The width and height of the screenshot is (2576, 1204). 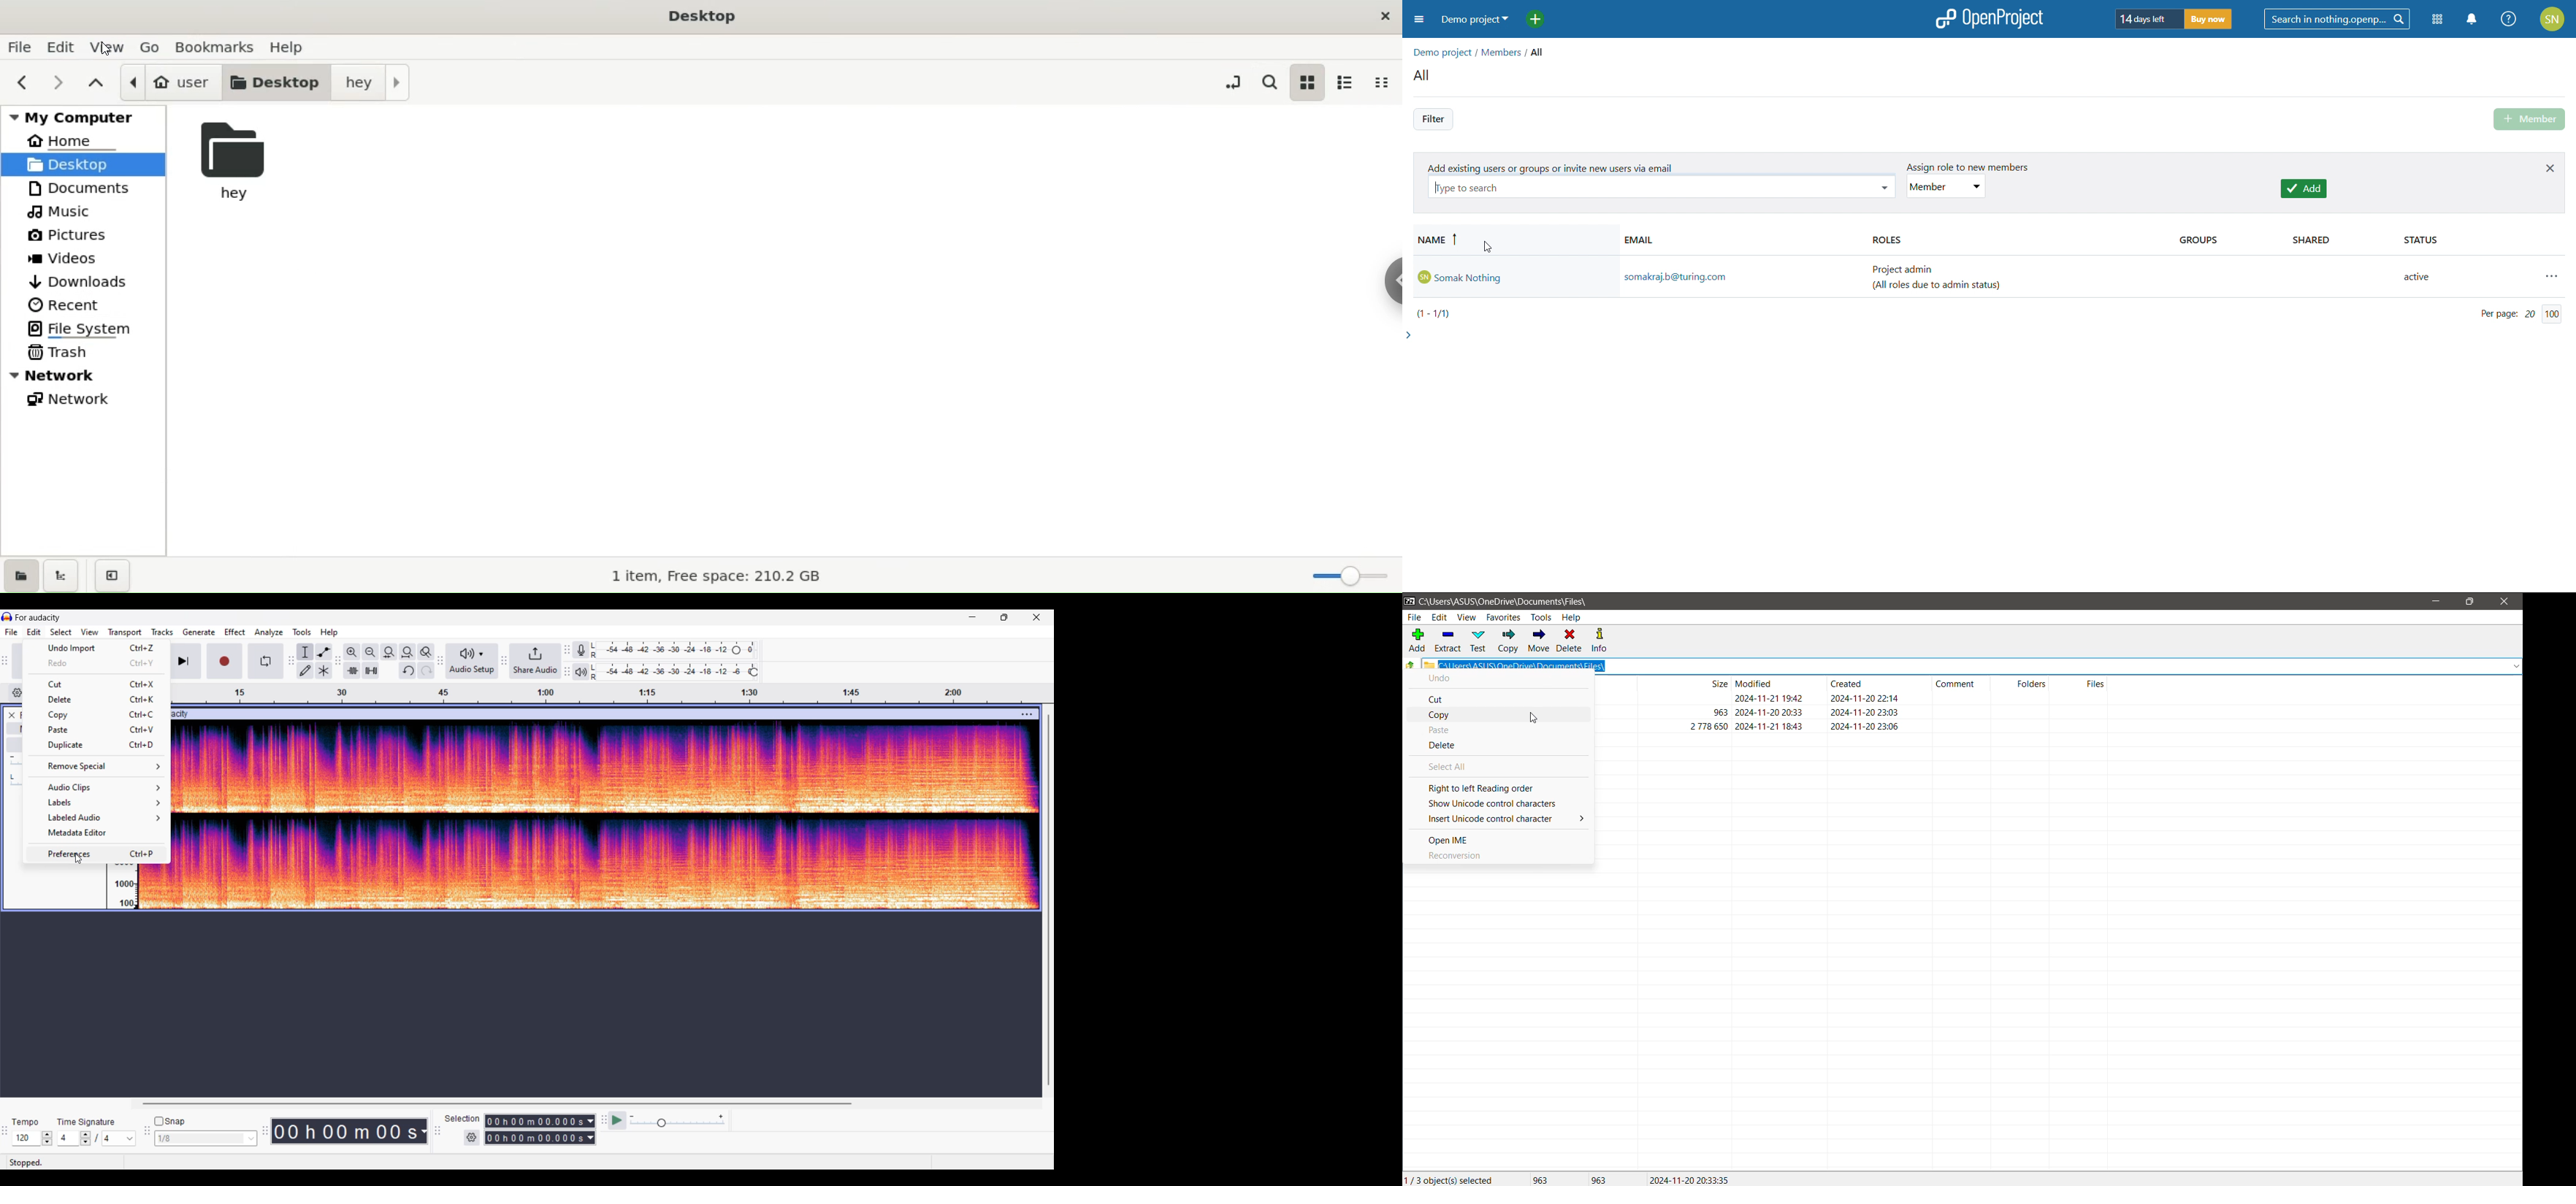 I want to click on comment, so click(x=1955, y=683).